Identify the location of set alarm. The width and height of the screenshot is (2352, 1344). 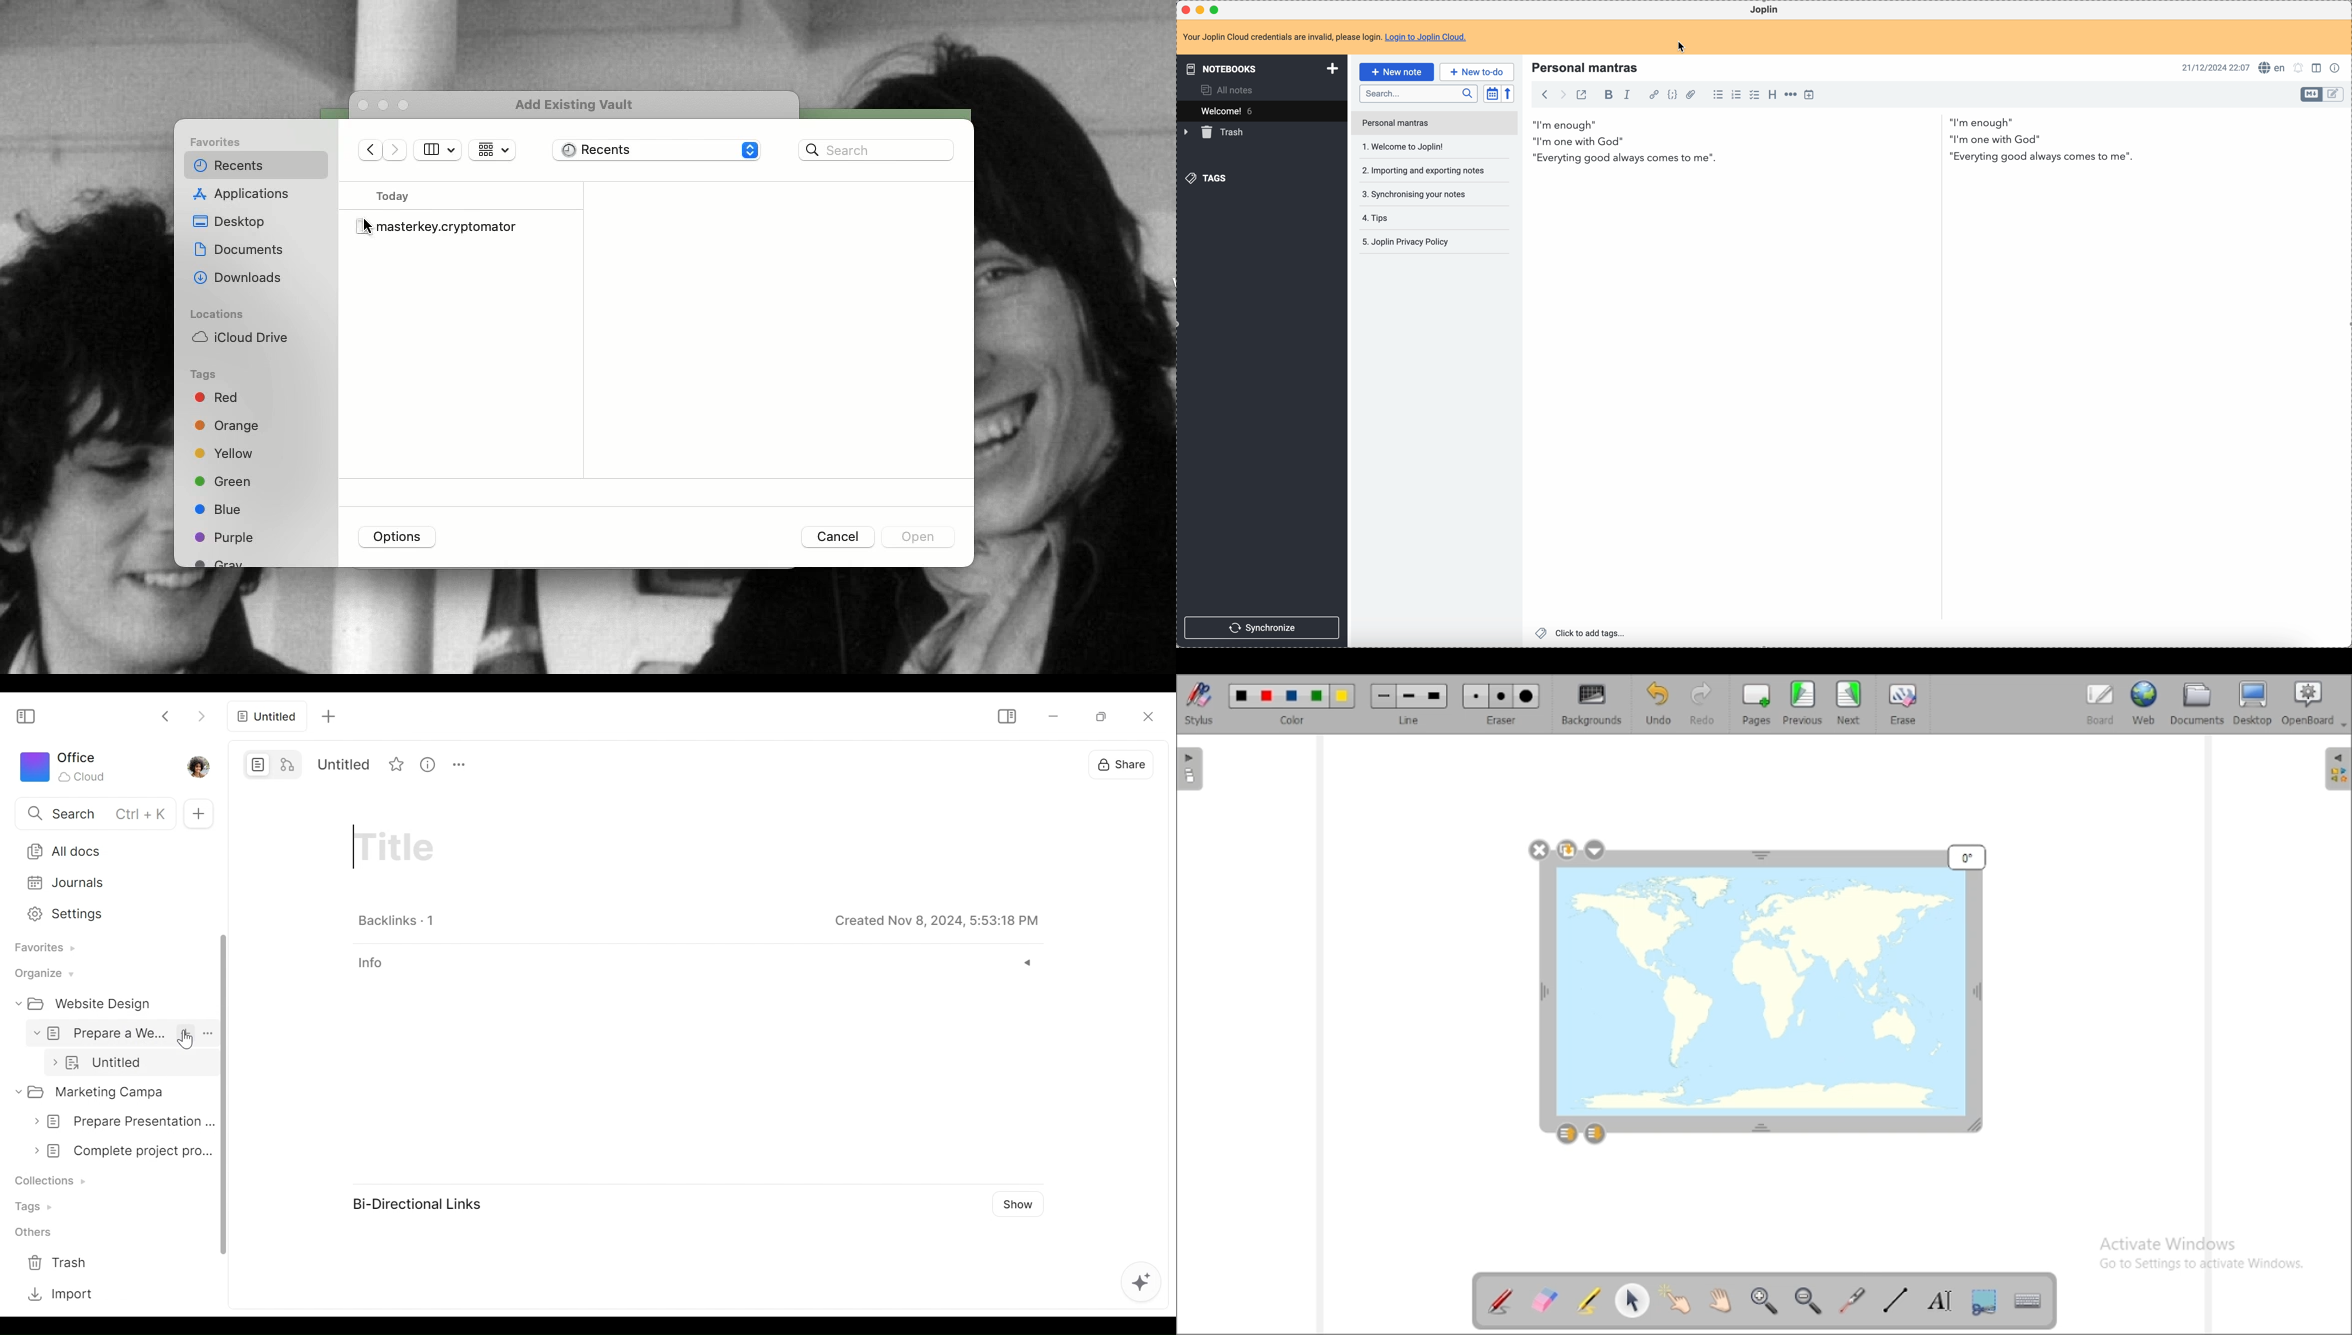
(2299, 67).